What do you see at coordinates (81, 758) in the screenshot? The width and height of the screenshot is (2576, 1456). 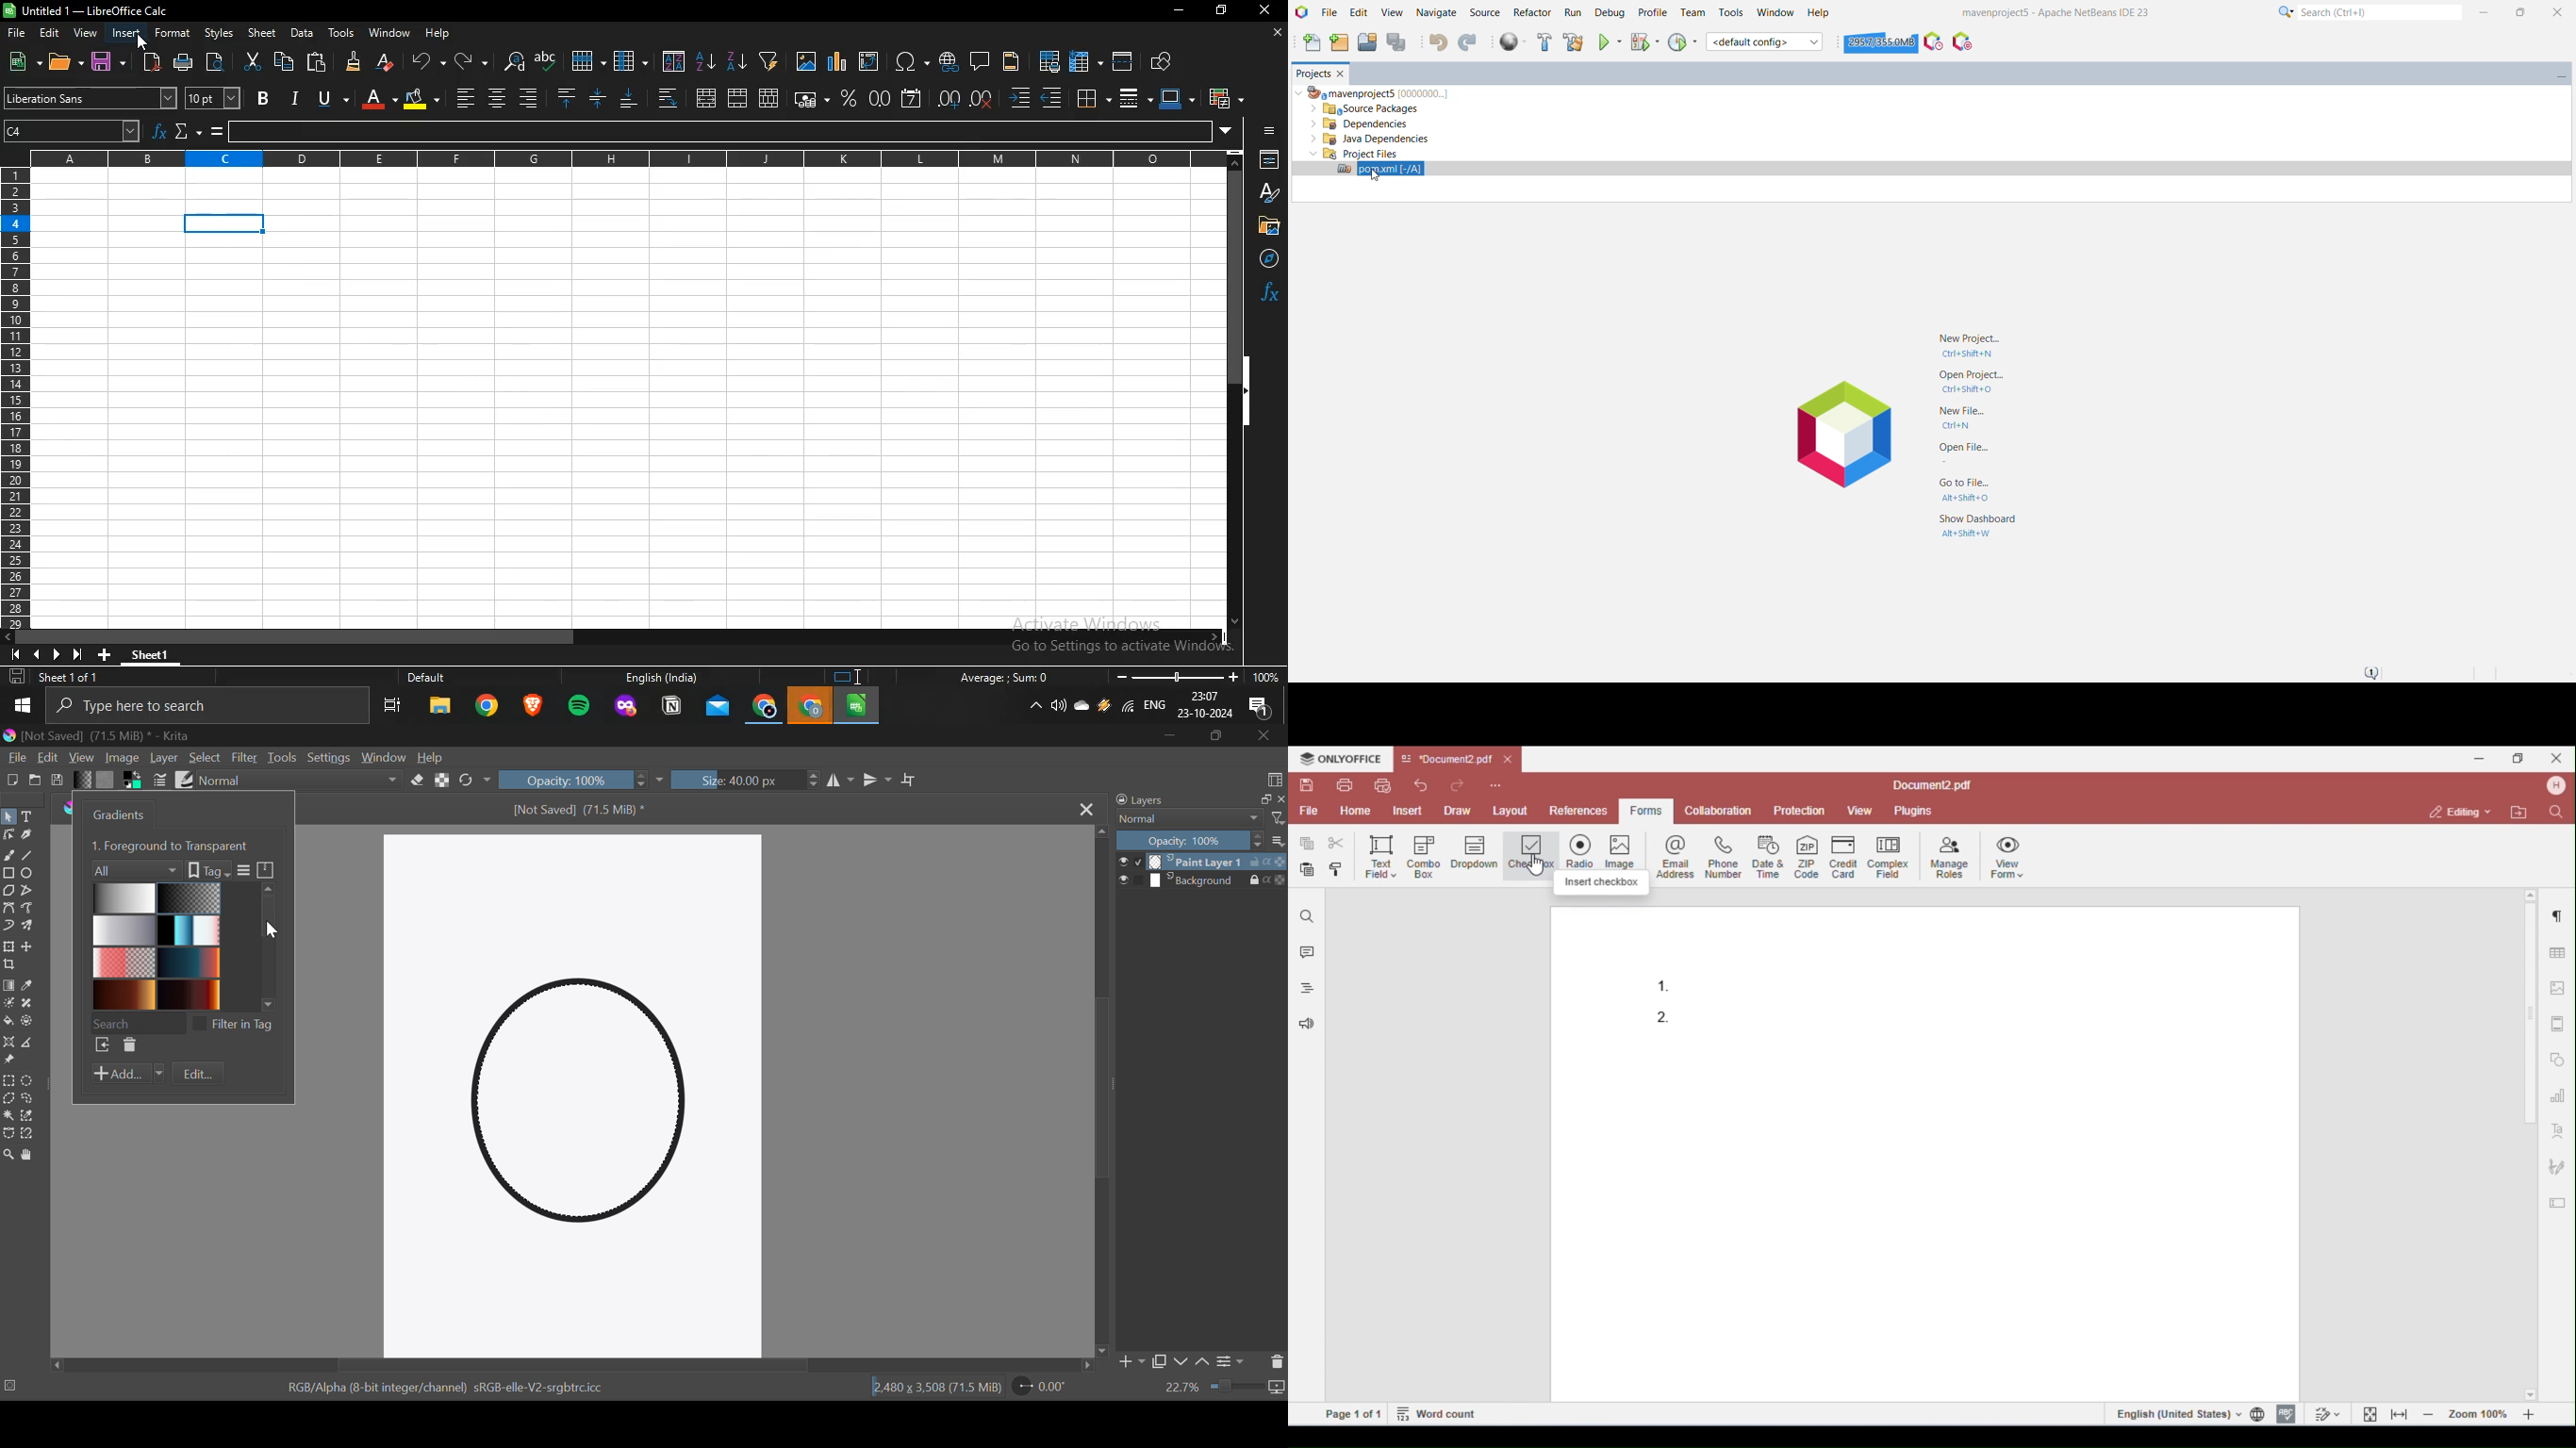 I see `View` at bounding box center [81, 758].